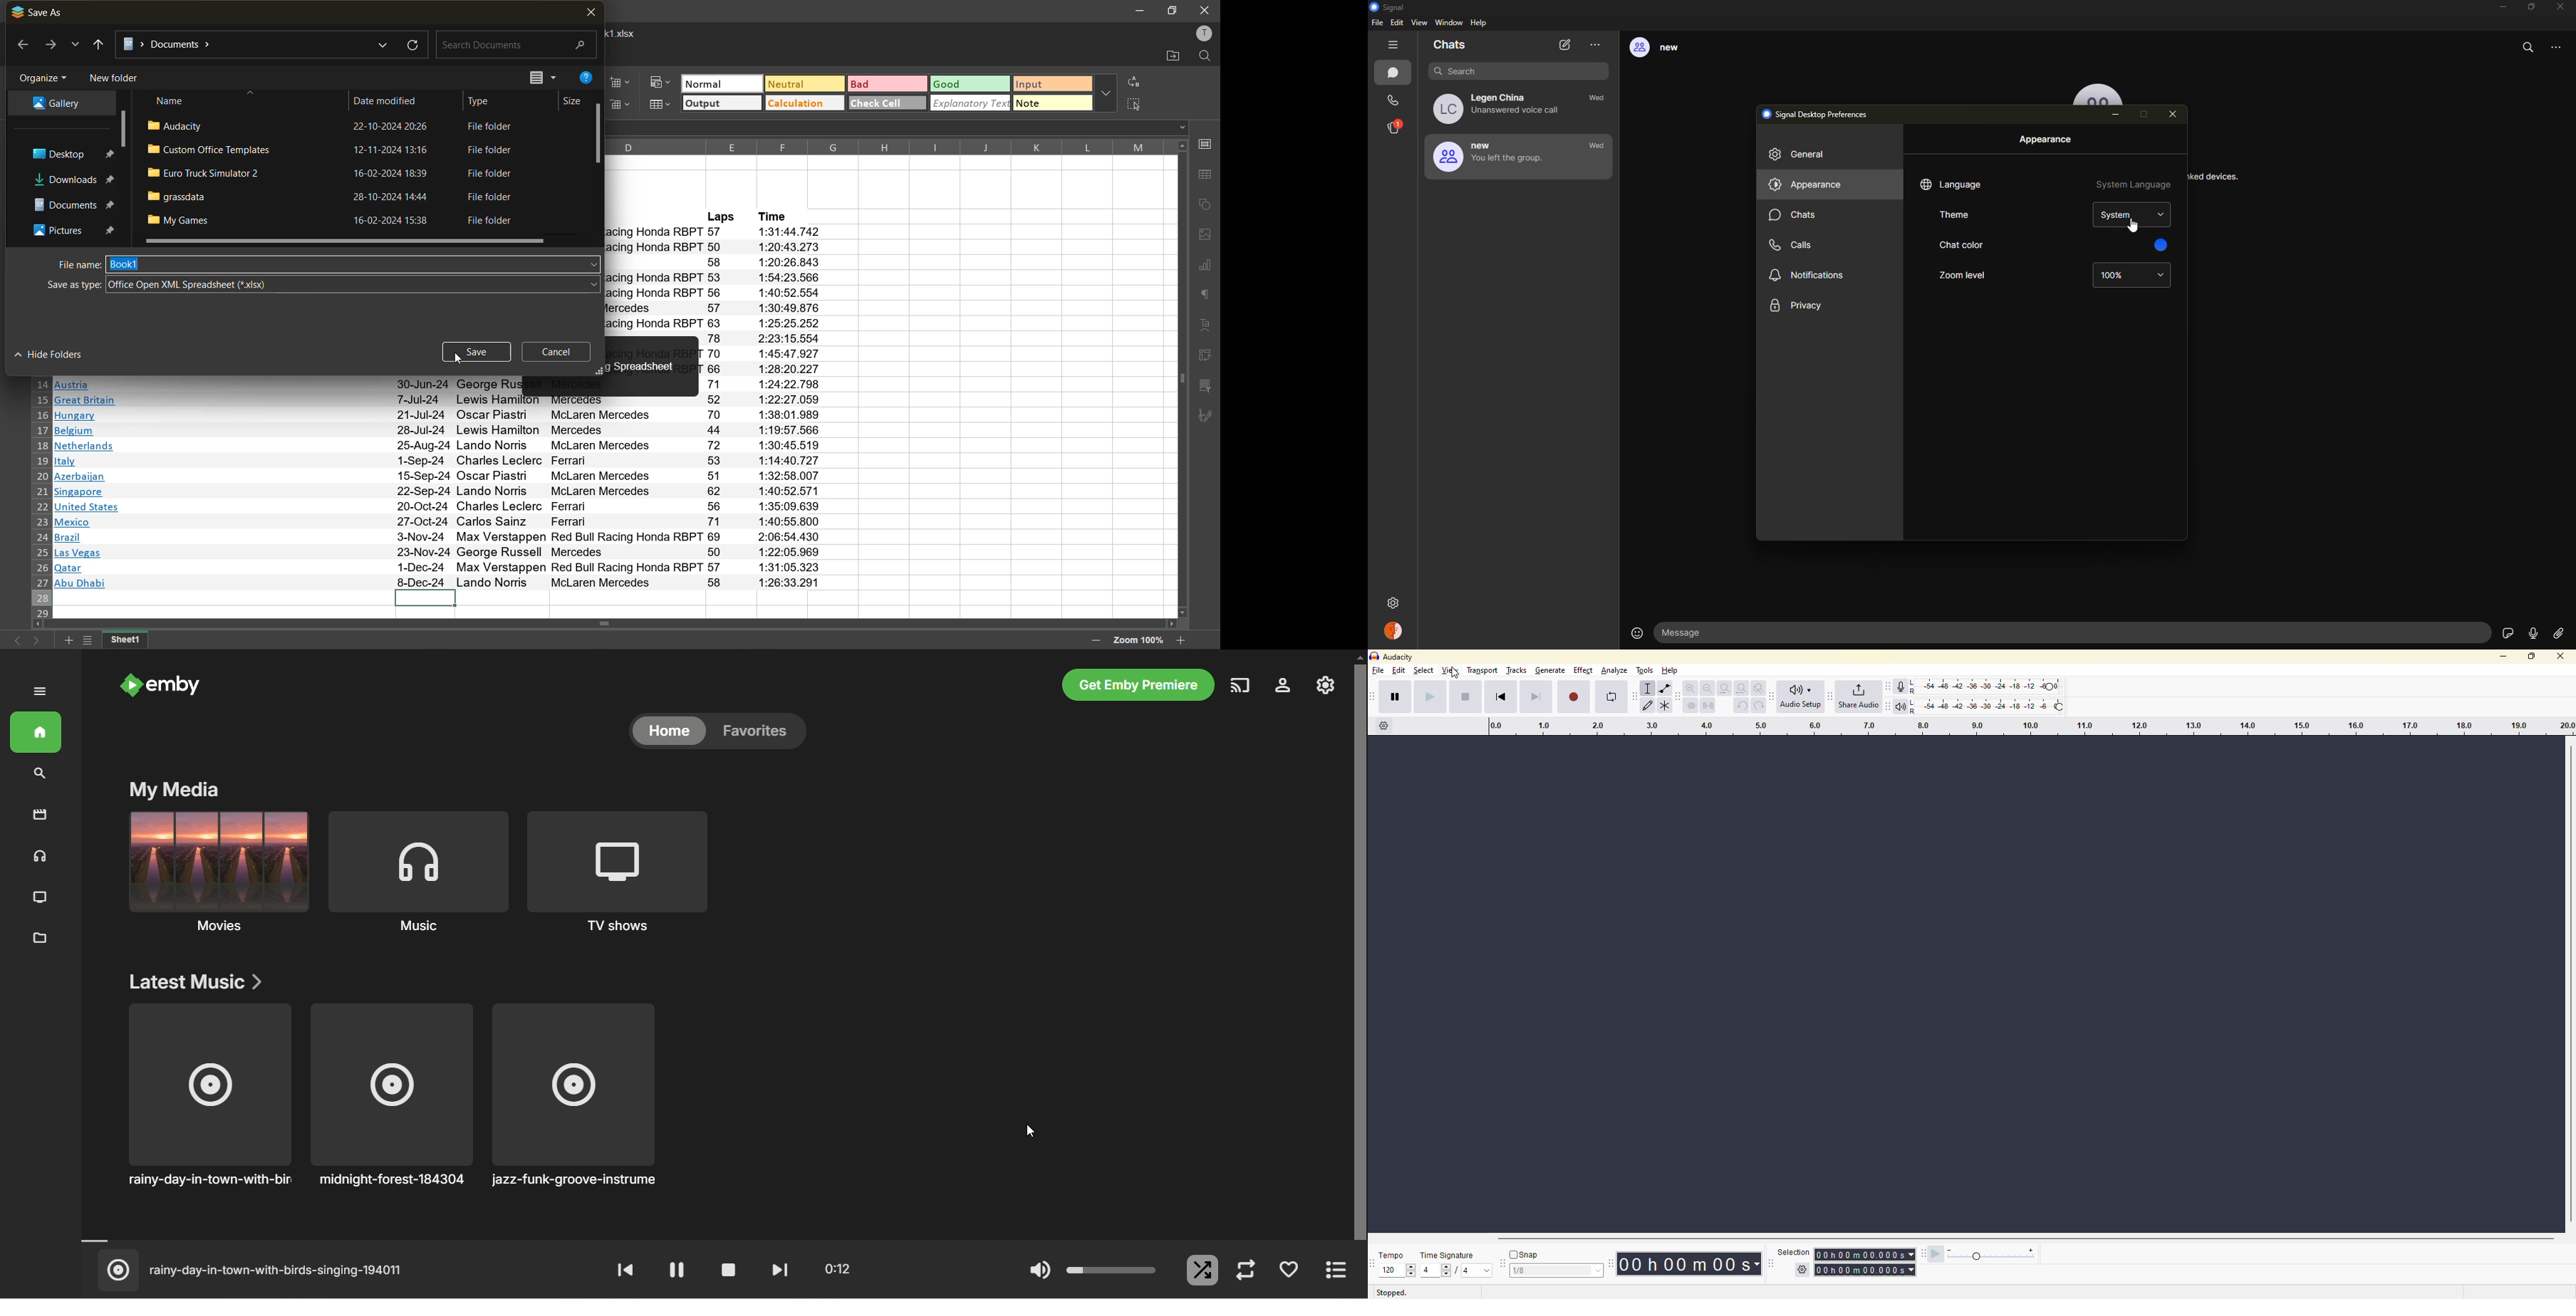  What do you see at coordinates (354, 265) in the screenshot?
I see `file name` at bounding box center [354, 265].